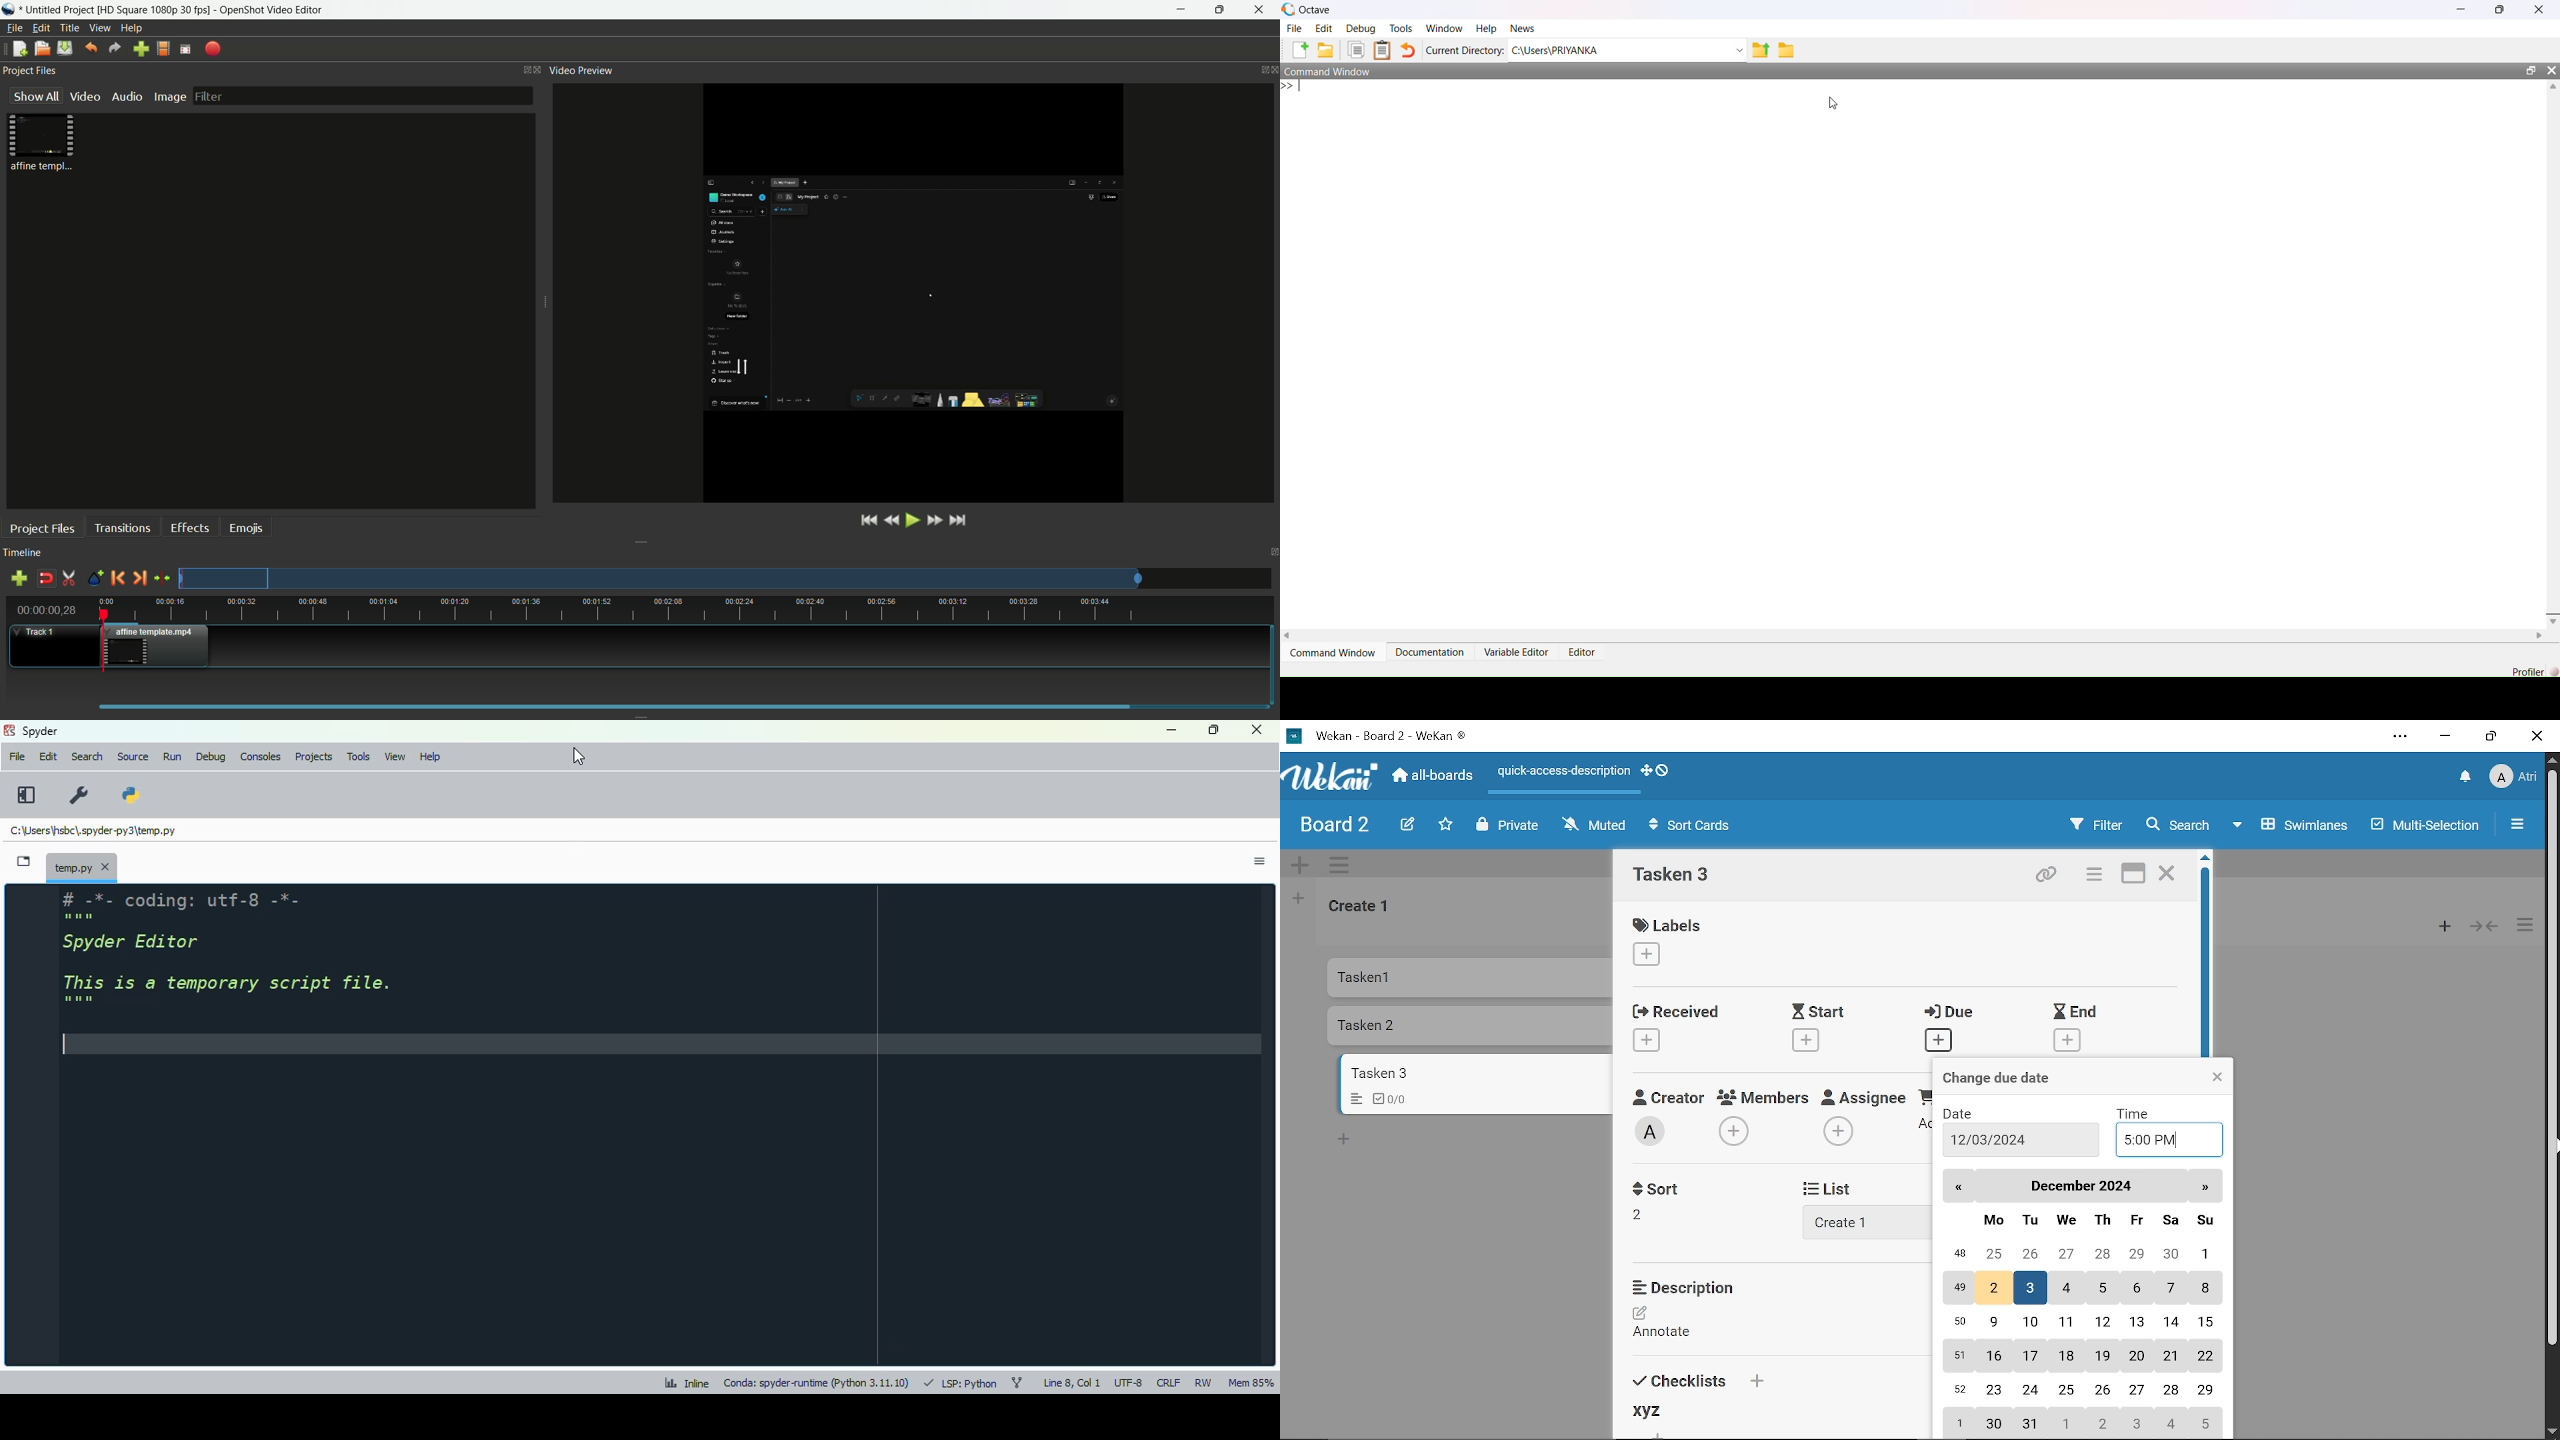  What do you see at coordinates (1785, 51) in the screenshot?
I see `Folder` at bounding box center [1785, 51].